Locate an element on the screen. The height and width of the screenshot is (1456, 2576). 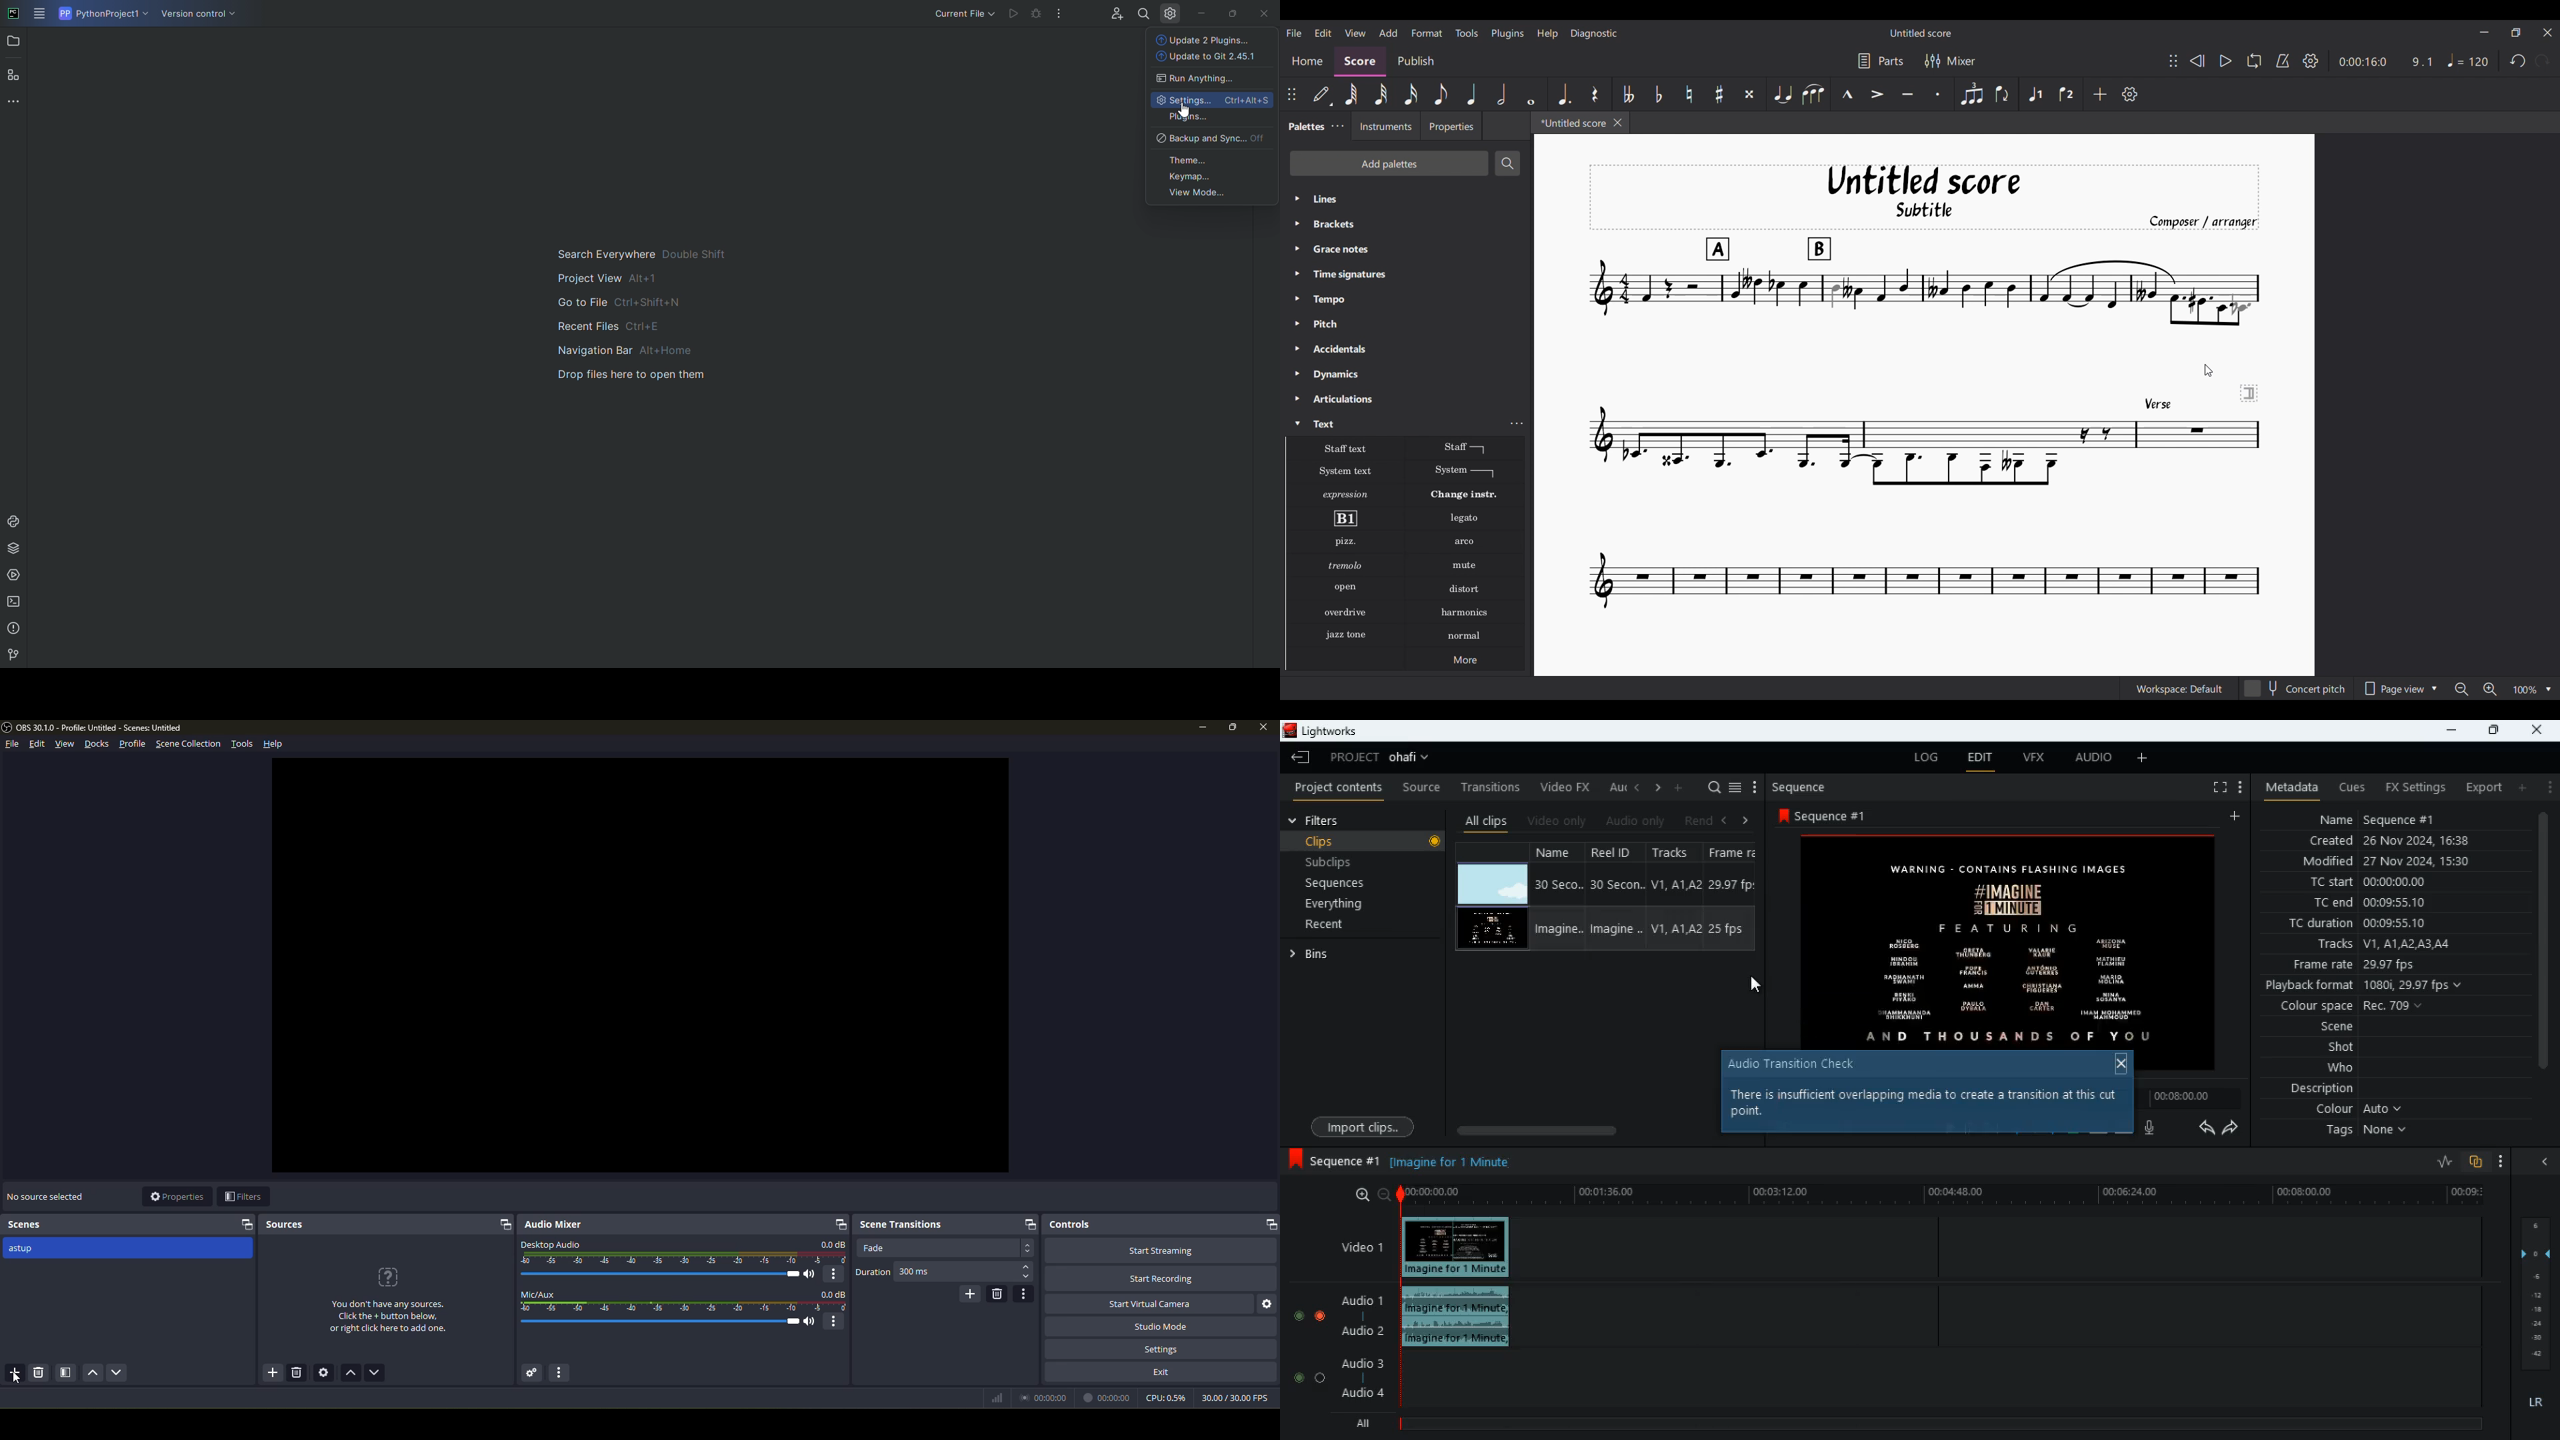
audio is located at coordinates (1462, 1318).